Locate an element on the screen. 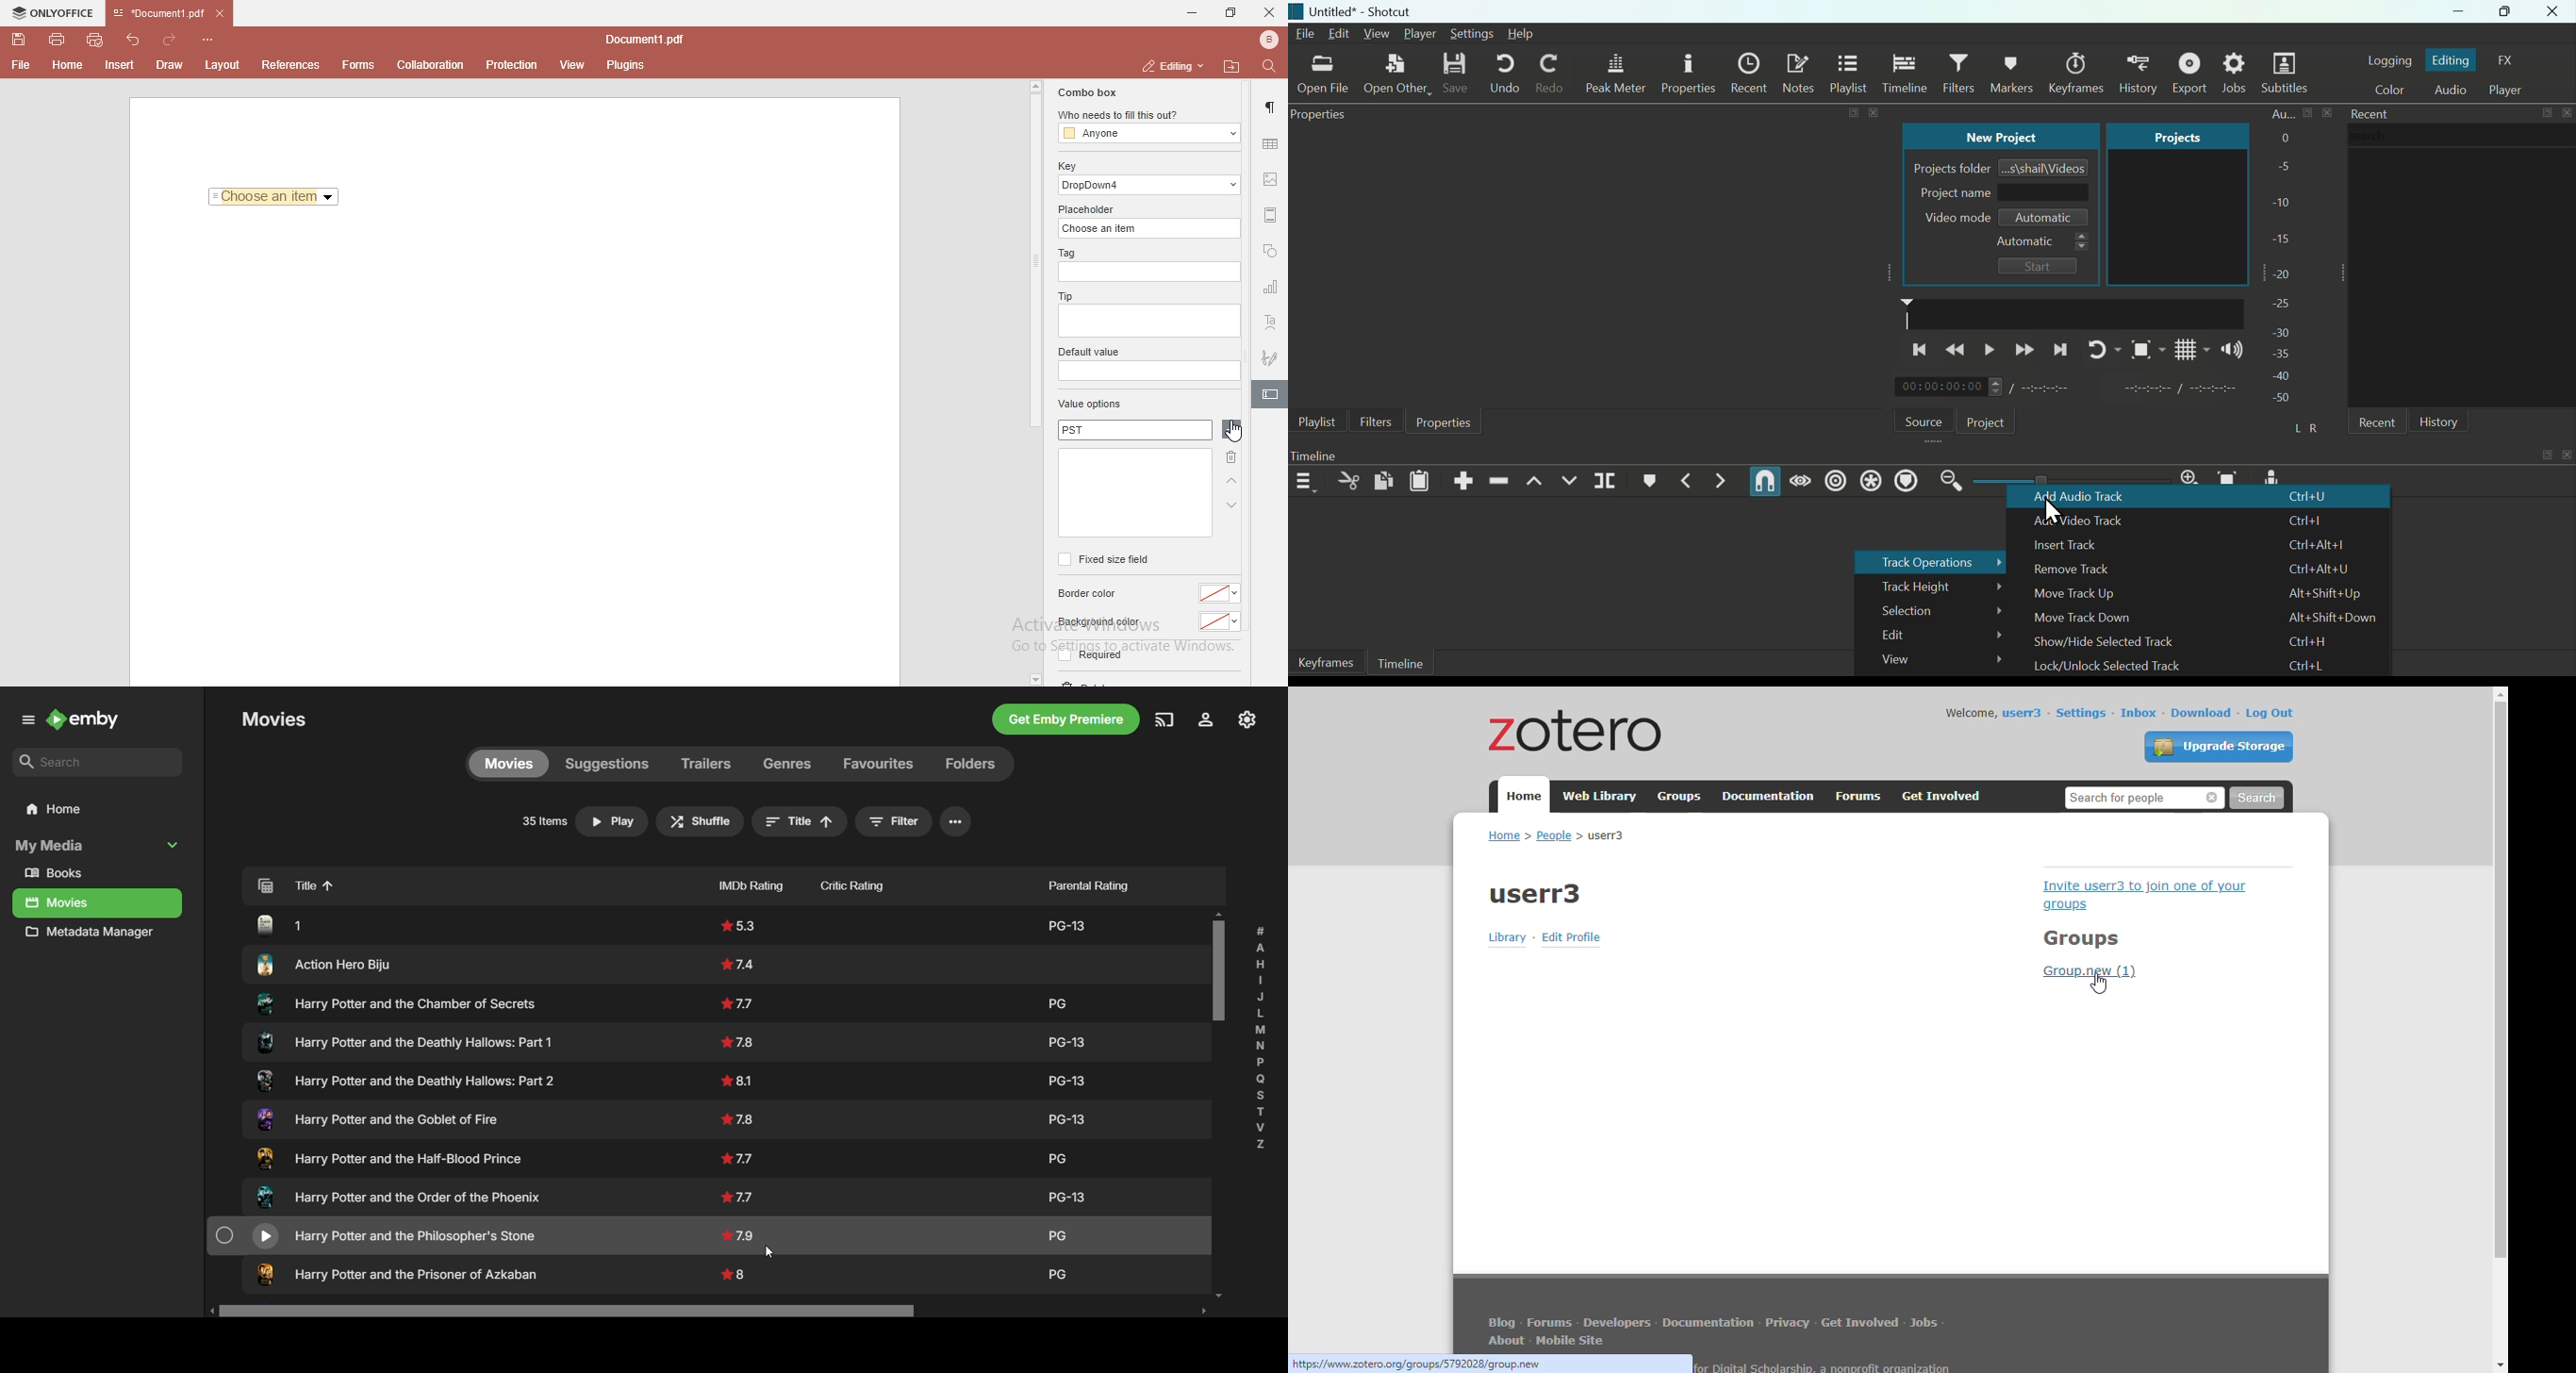  Projects folder is located at coordinates (1949, 167).